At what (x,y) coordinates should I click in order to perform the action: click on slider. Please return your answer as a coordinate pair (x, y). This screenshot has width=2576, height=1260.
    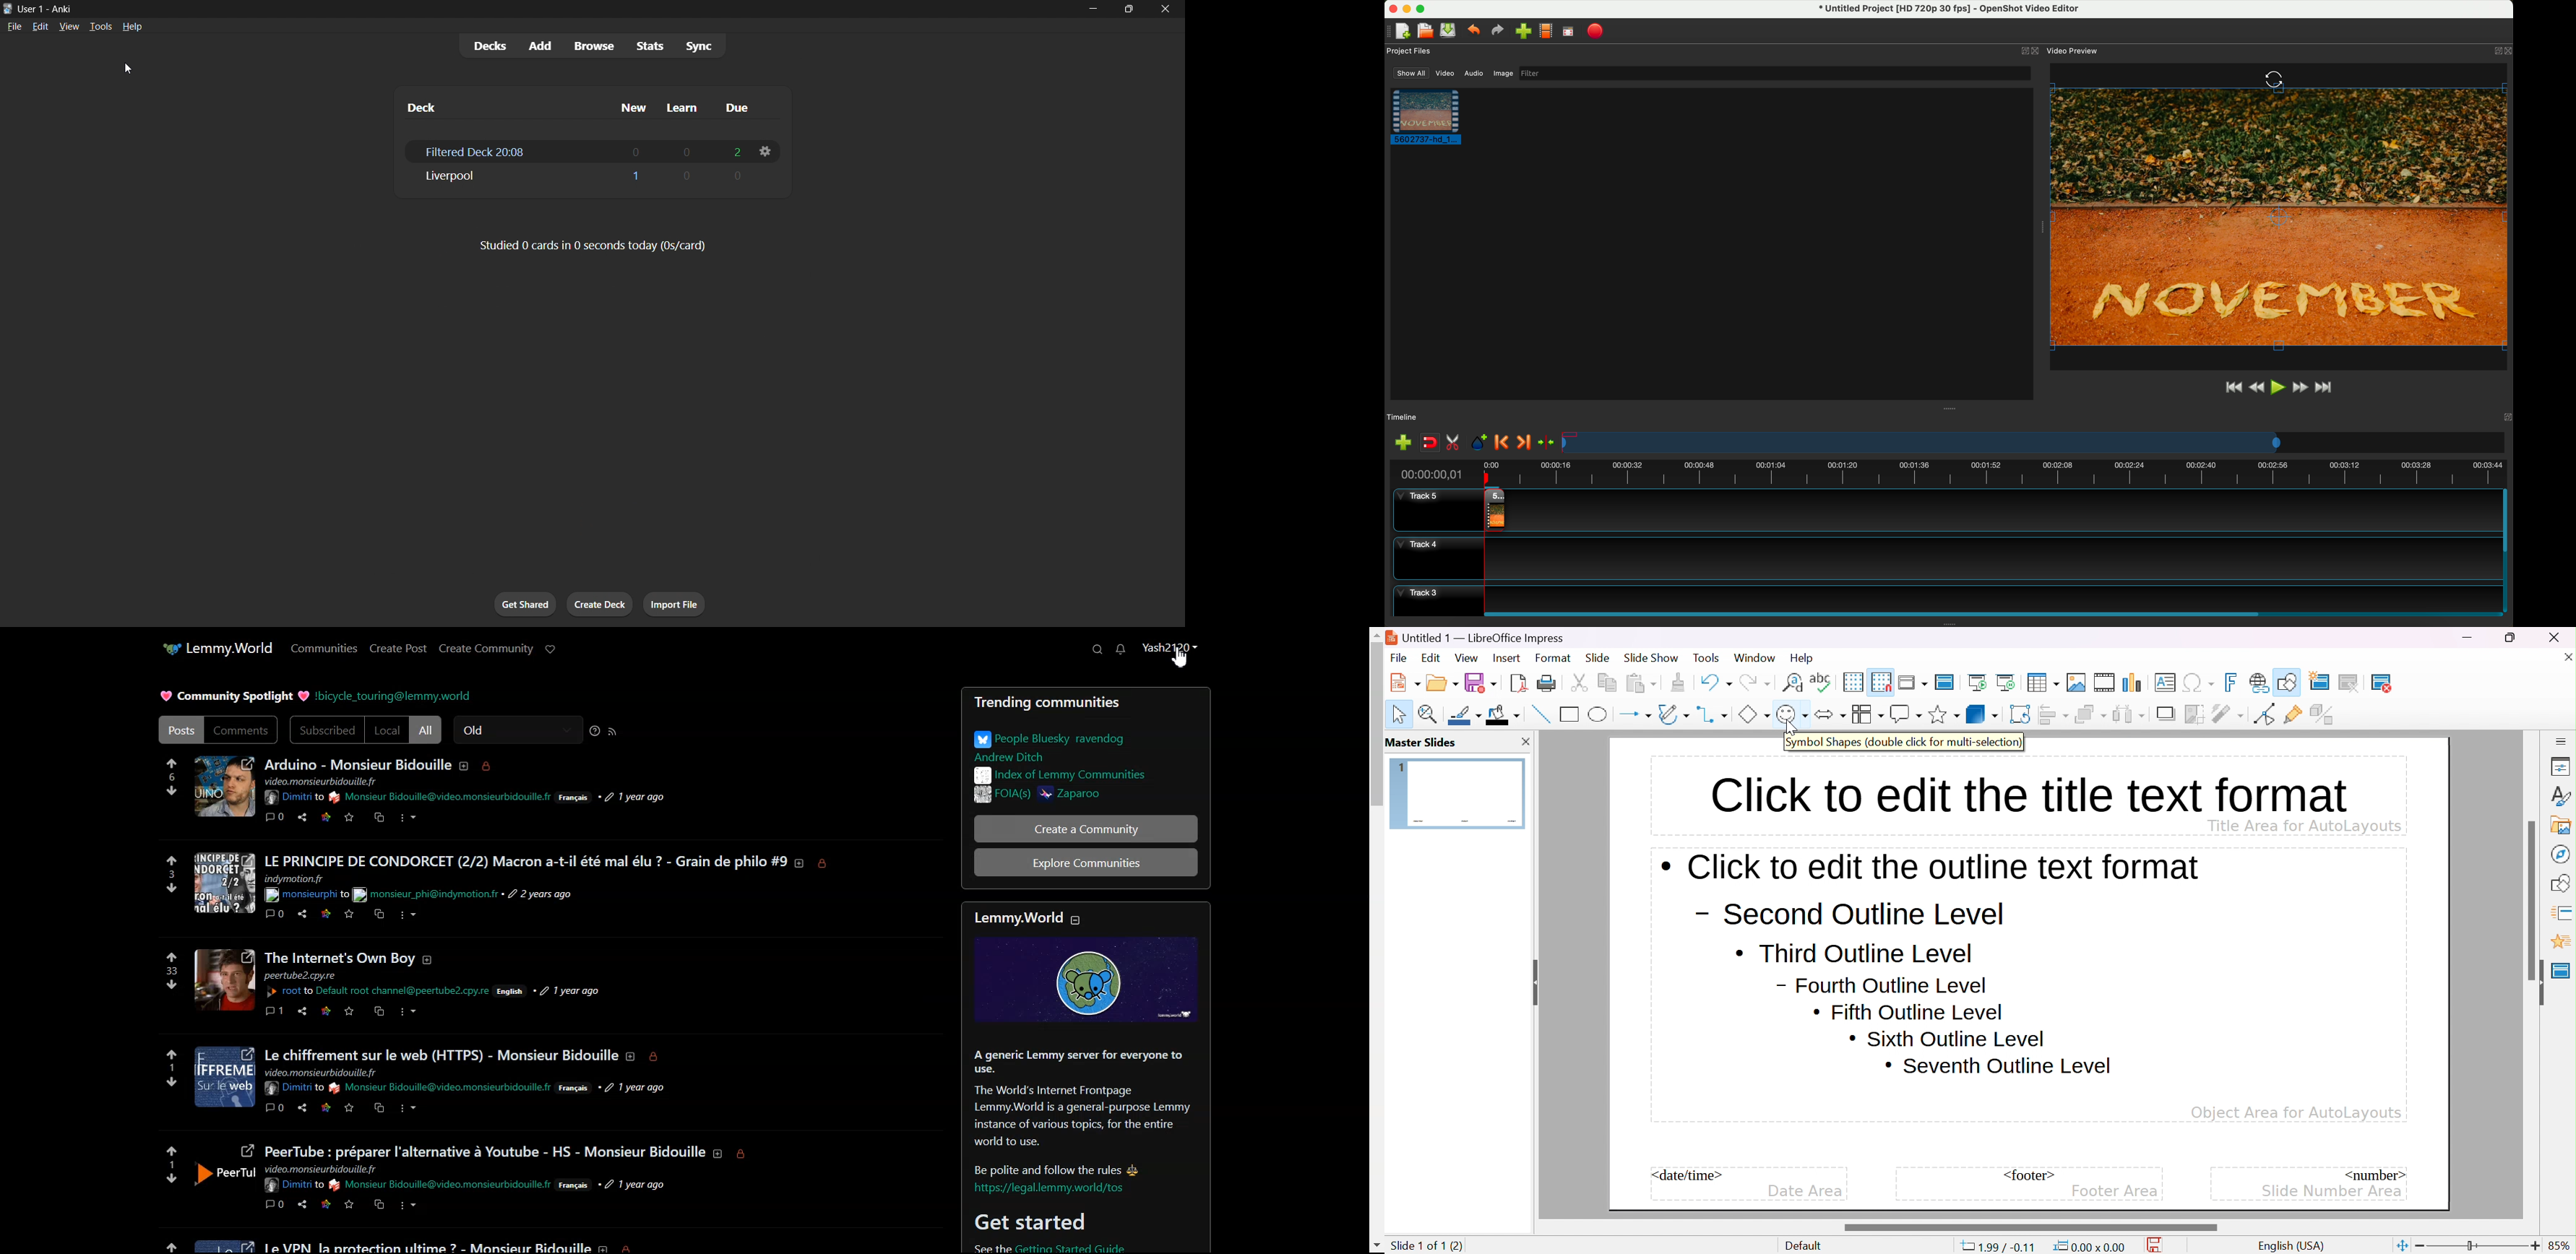
    Looking at the image, I should click on (2534, 899).